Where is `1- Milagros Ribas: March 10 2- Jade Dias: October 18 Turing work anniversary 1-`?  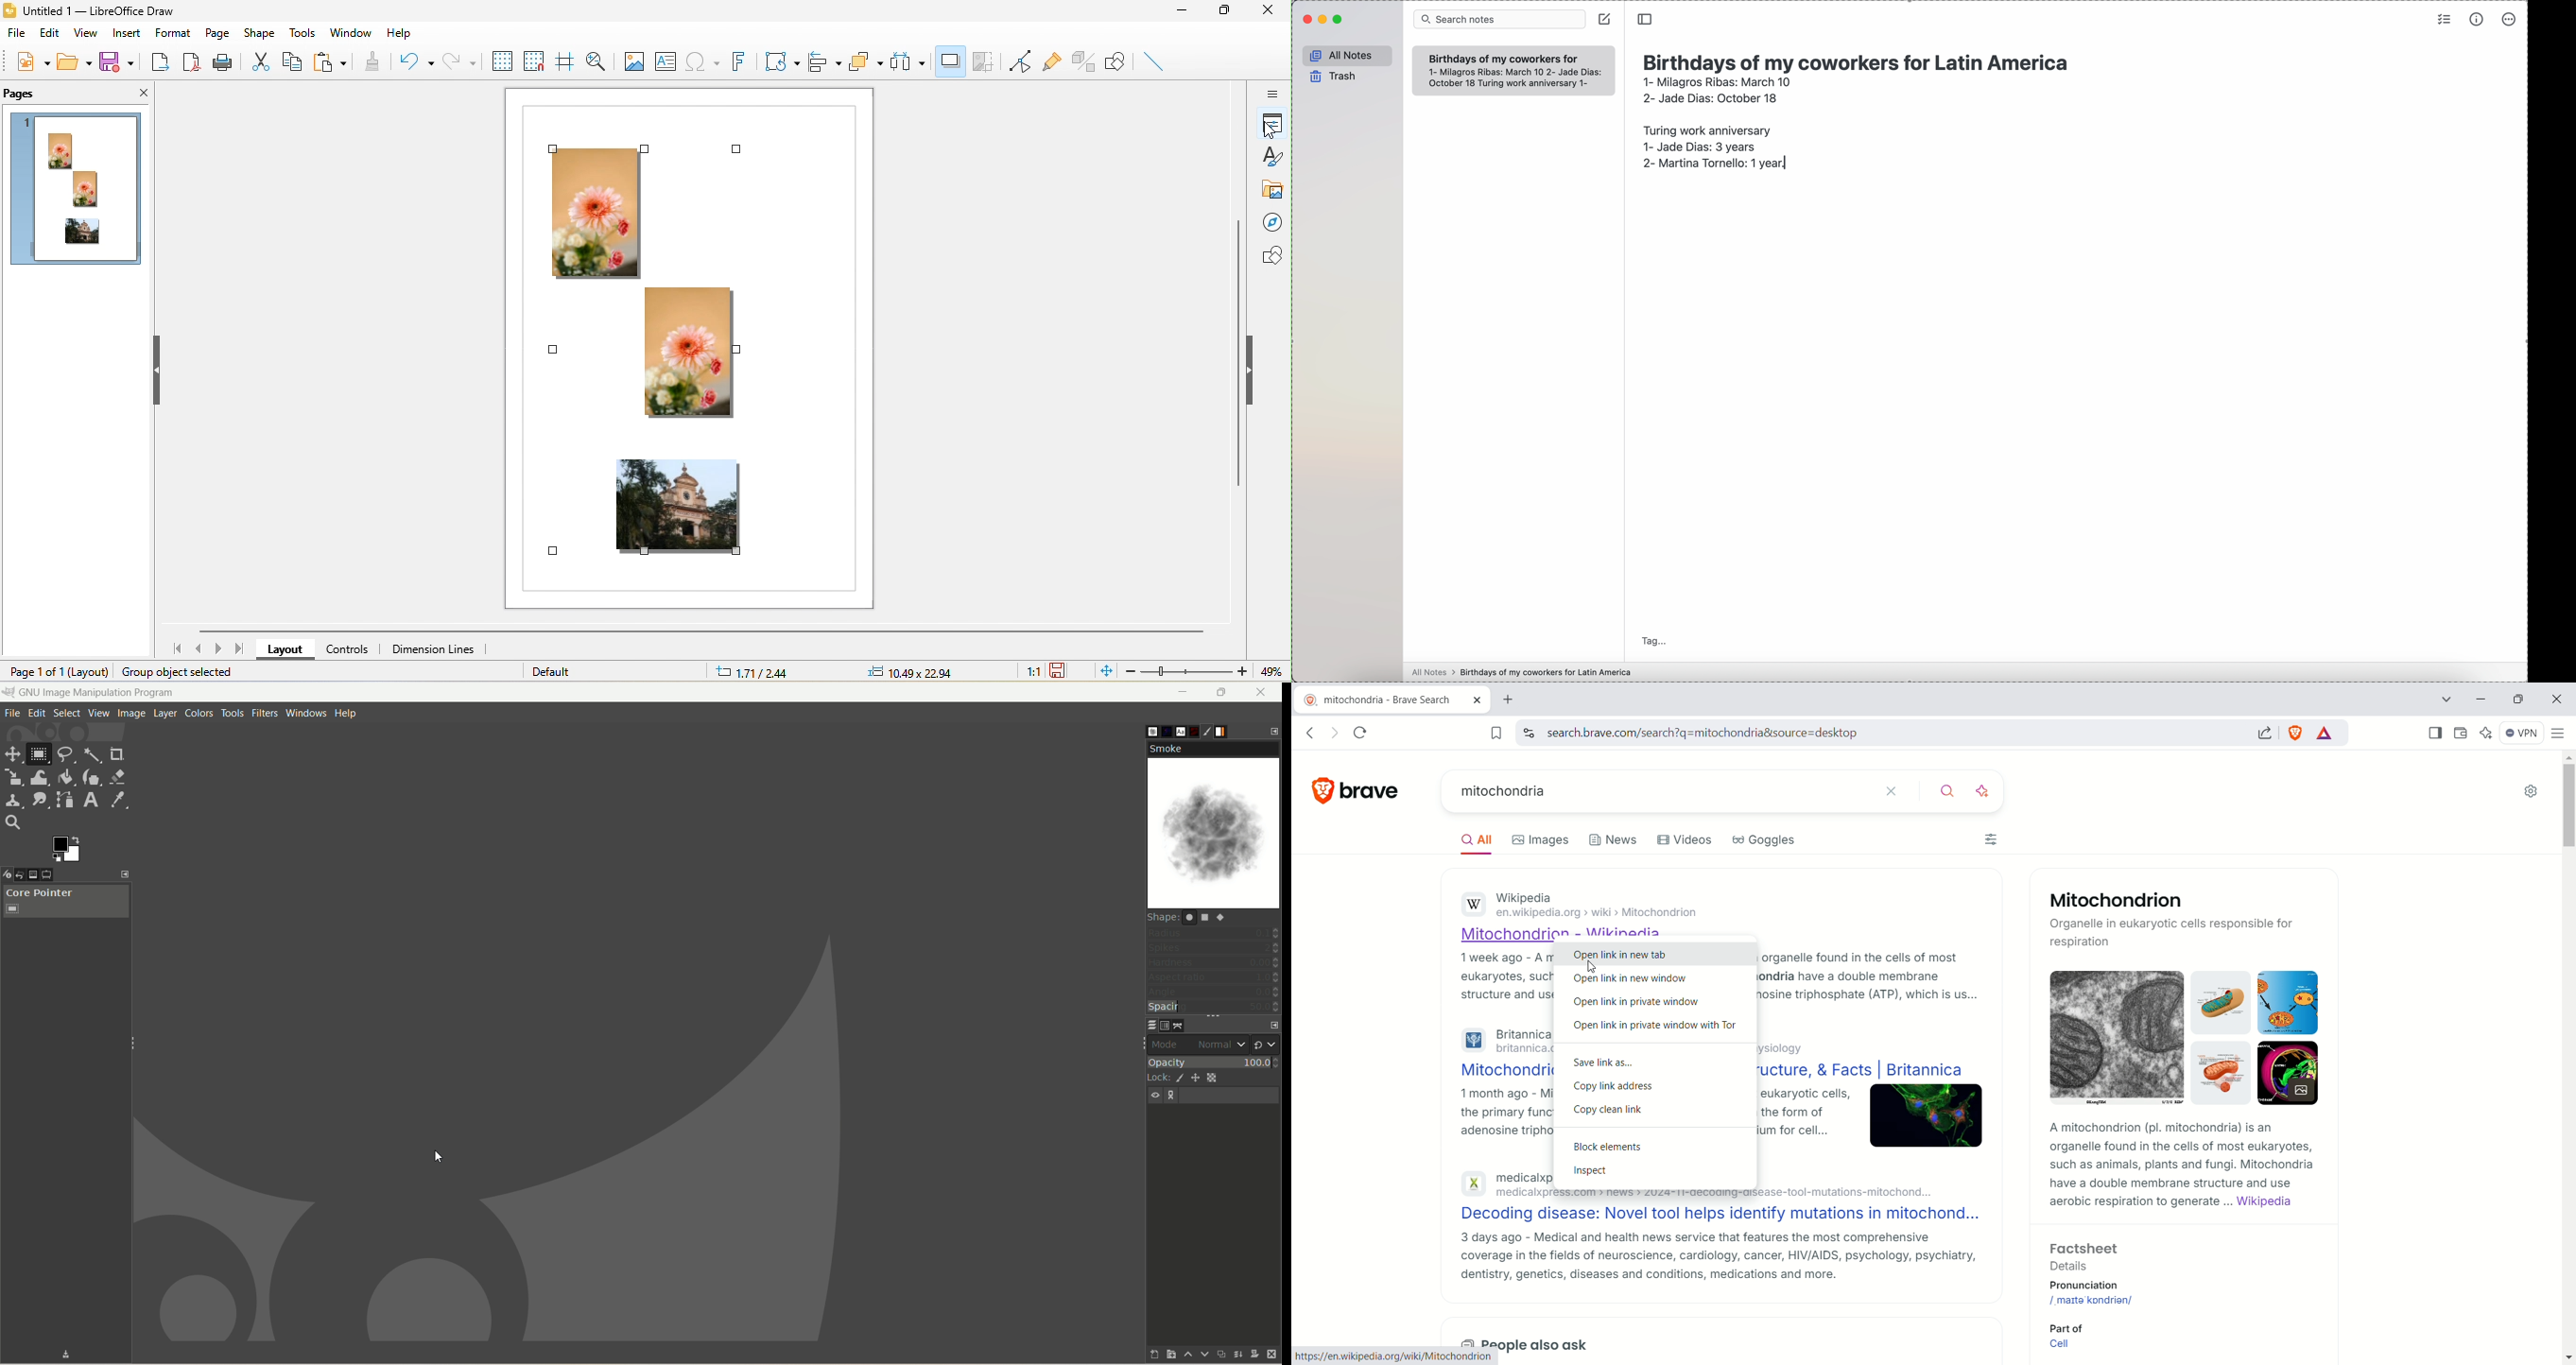 1- Milagros Ribas: March 10 2- Jade Dias: October 18 Turing work anniversary 1- is located at coordinates (1509, 78).